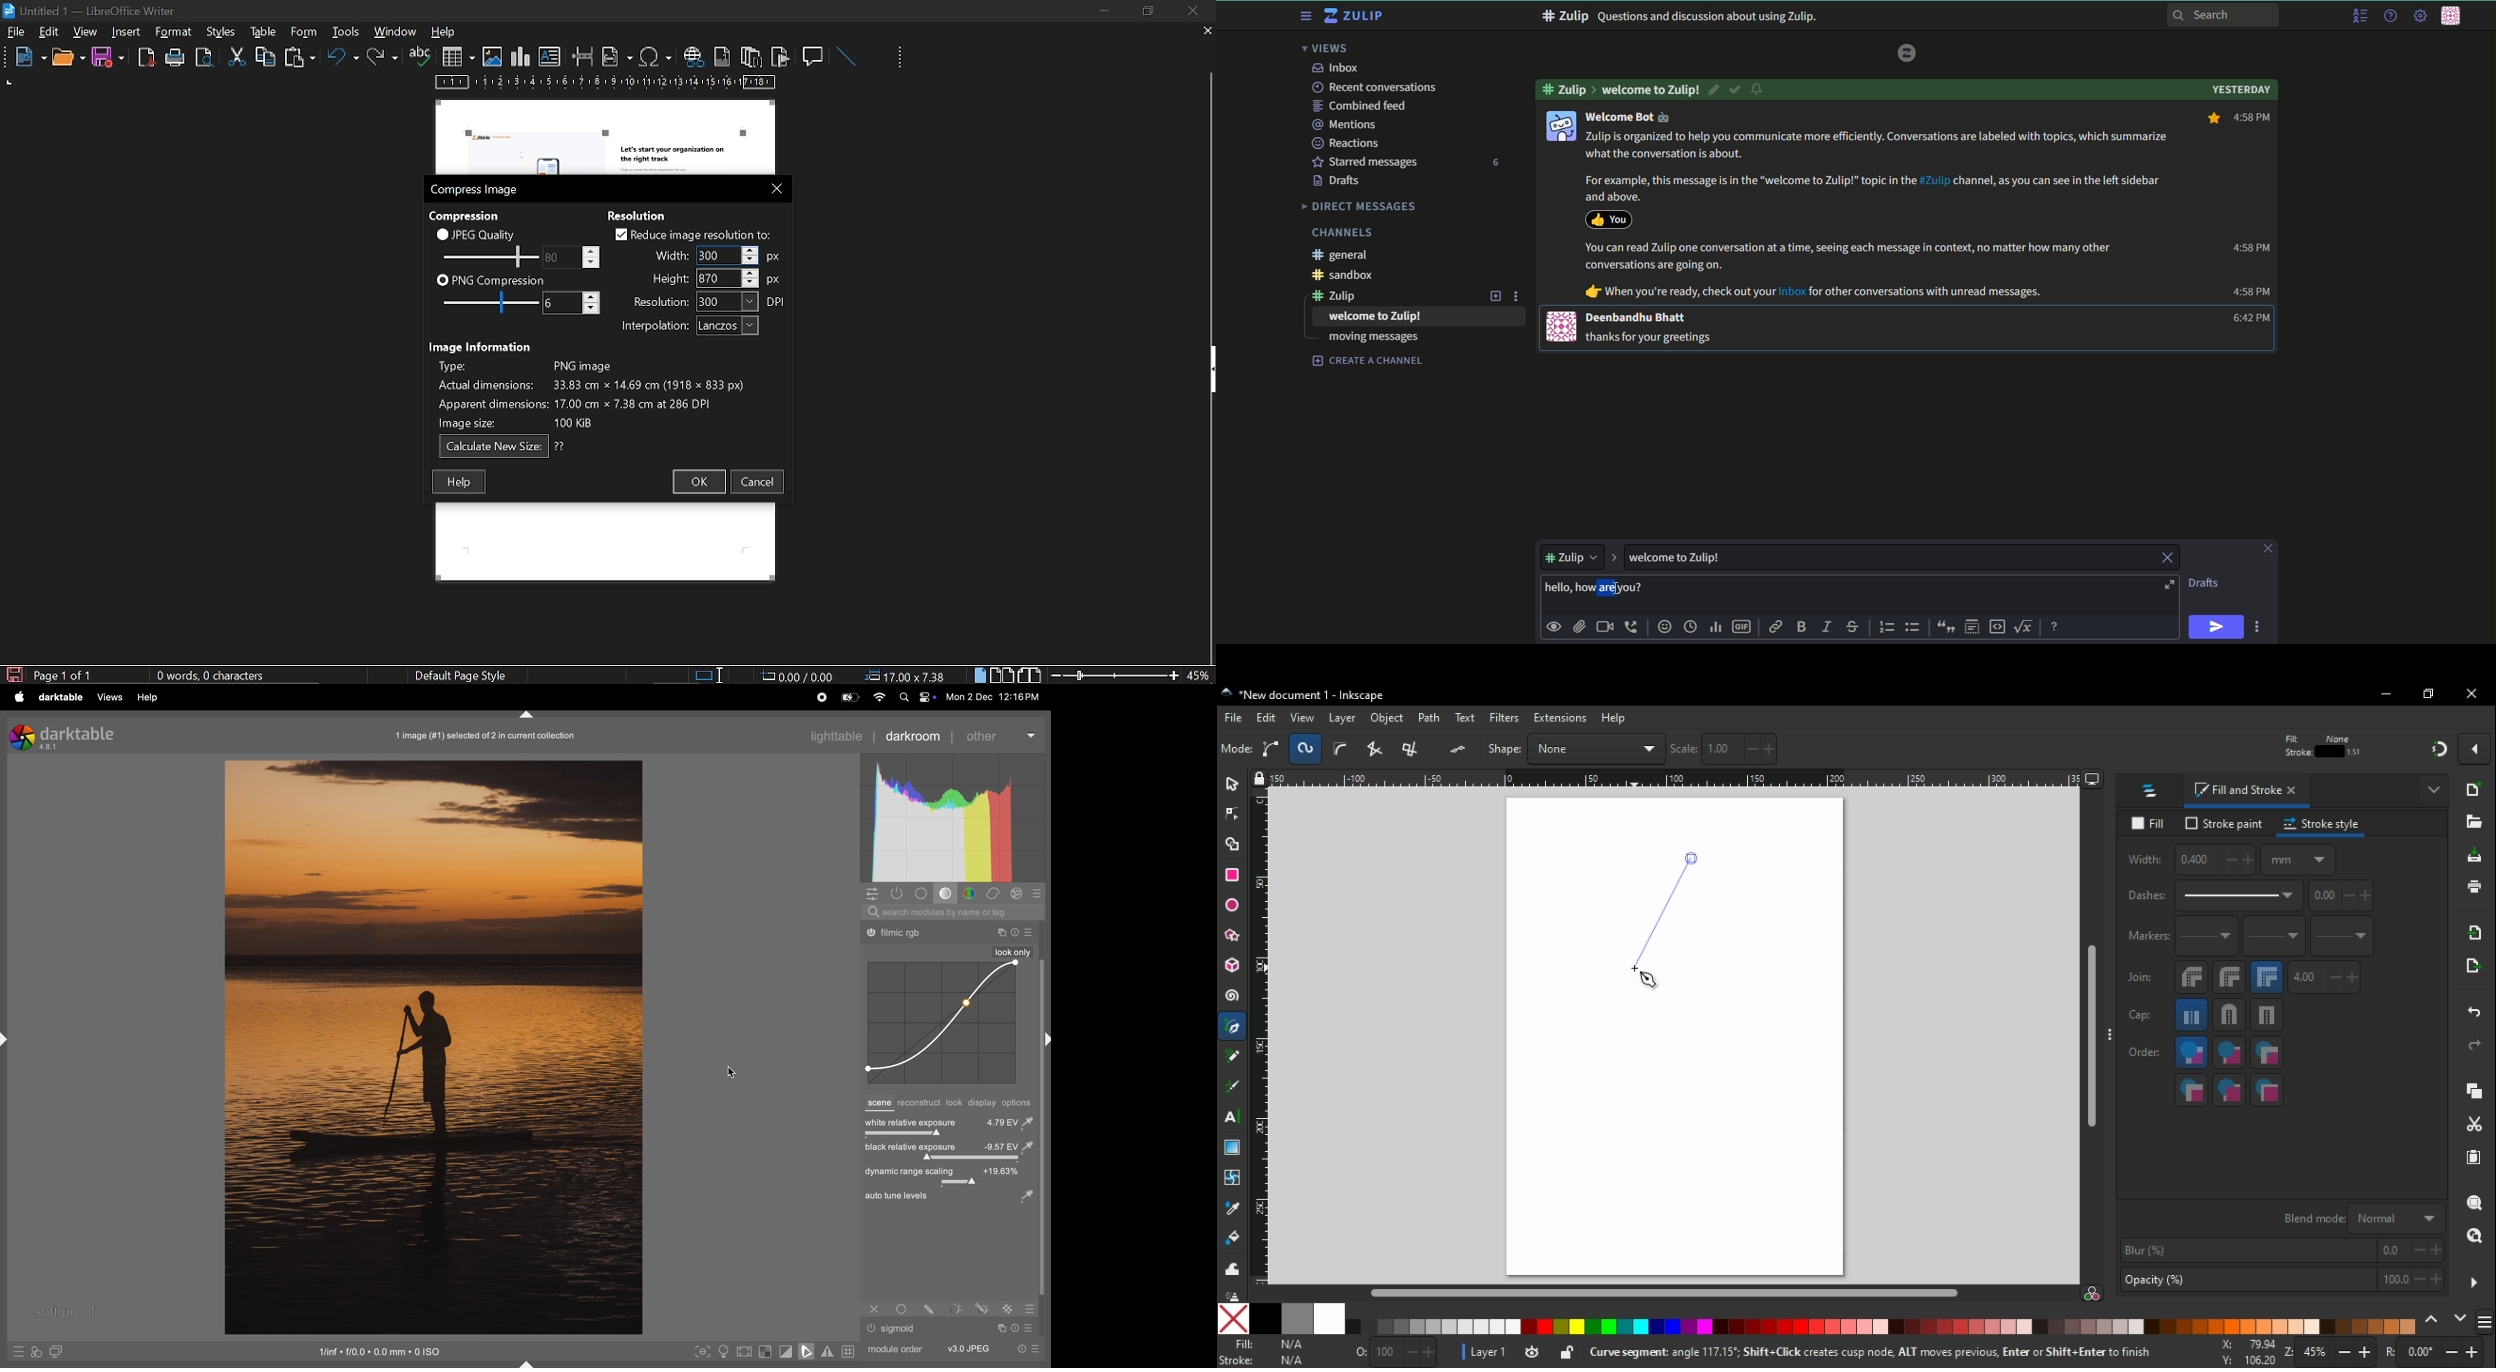  Describe the element at coordinates (2389, 16) in the screenshot. I see `help menu` at that location.